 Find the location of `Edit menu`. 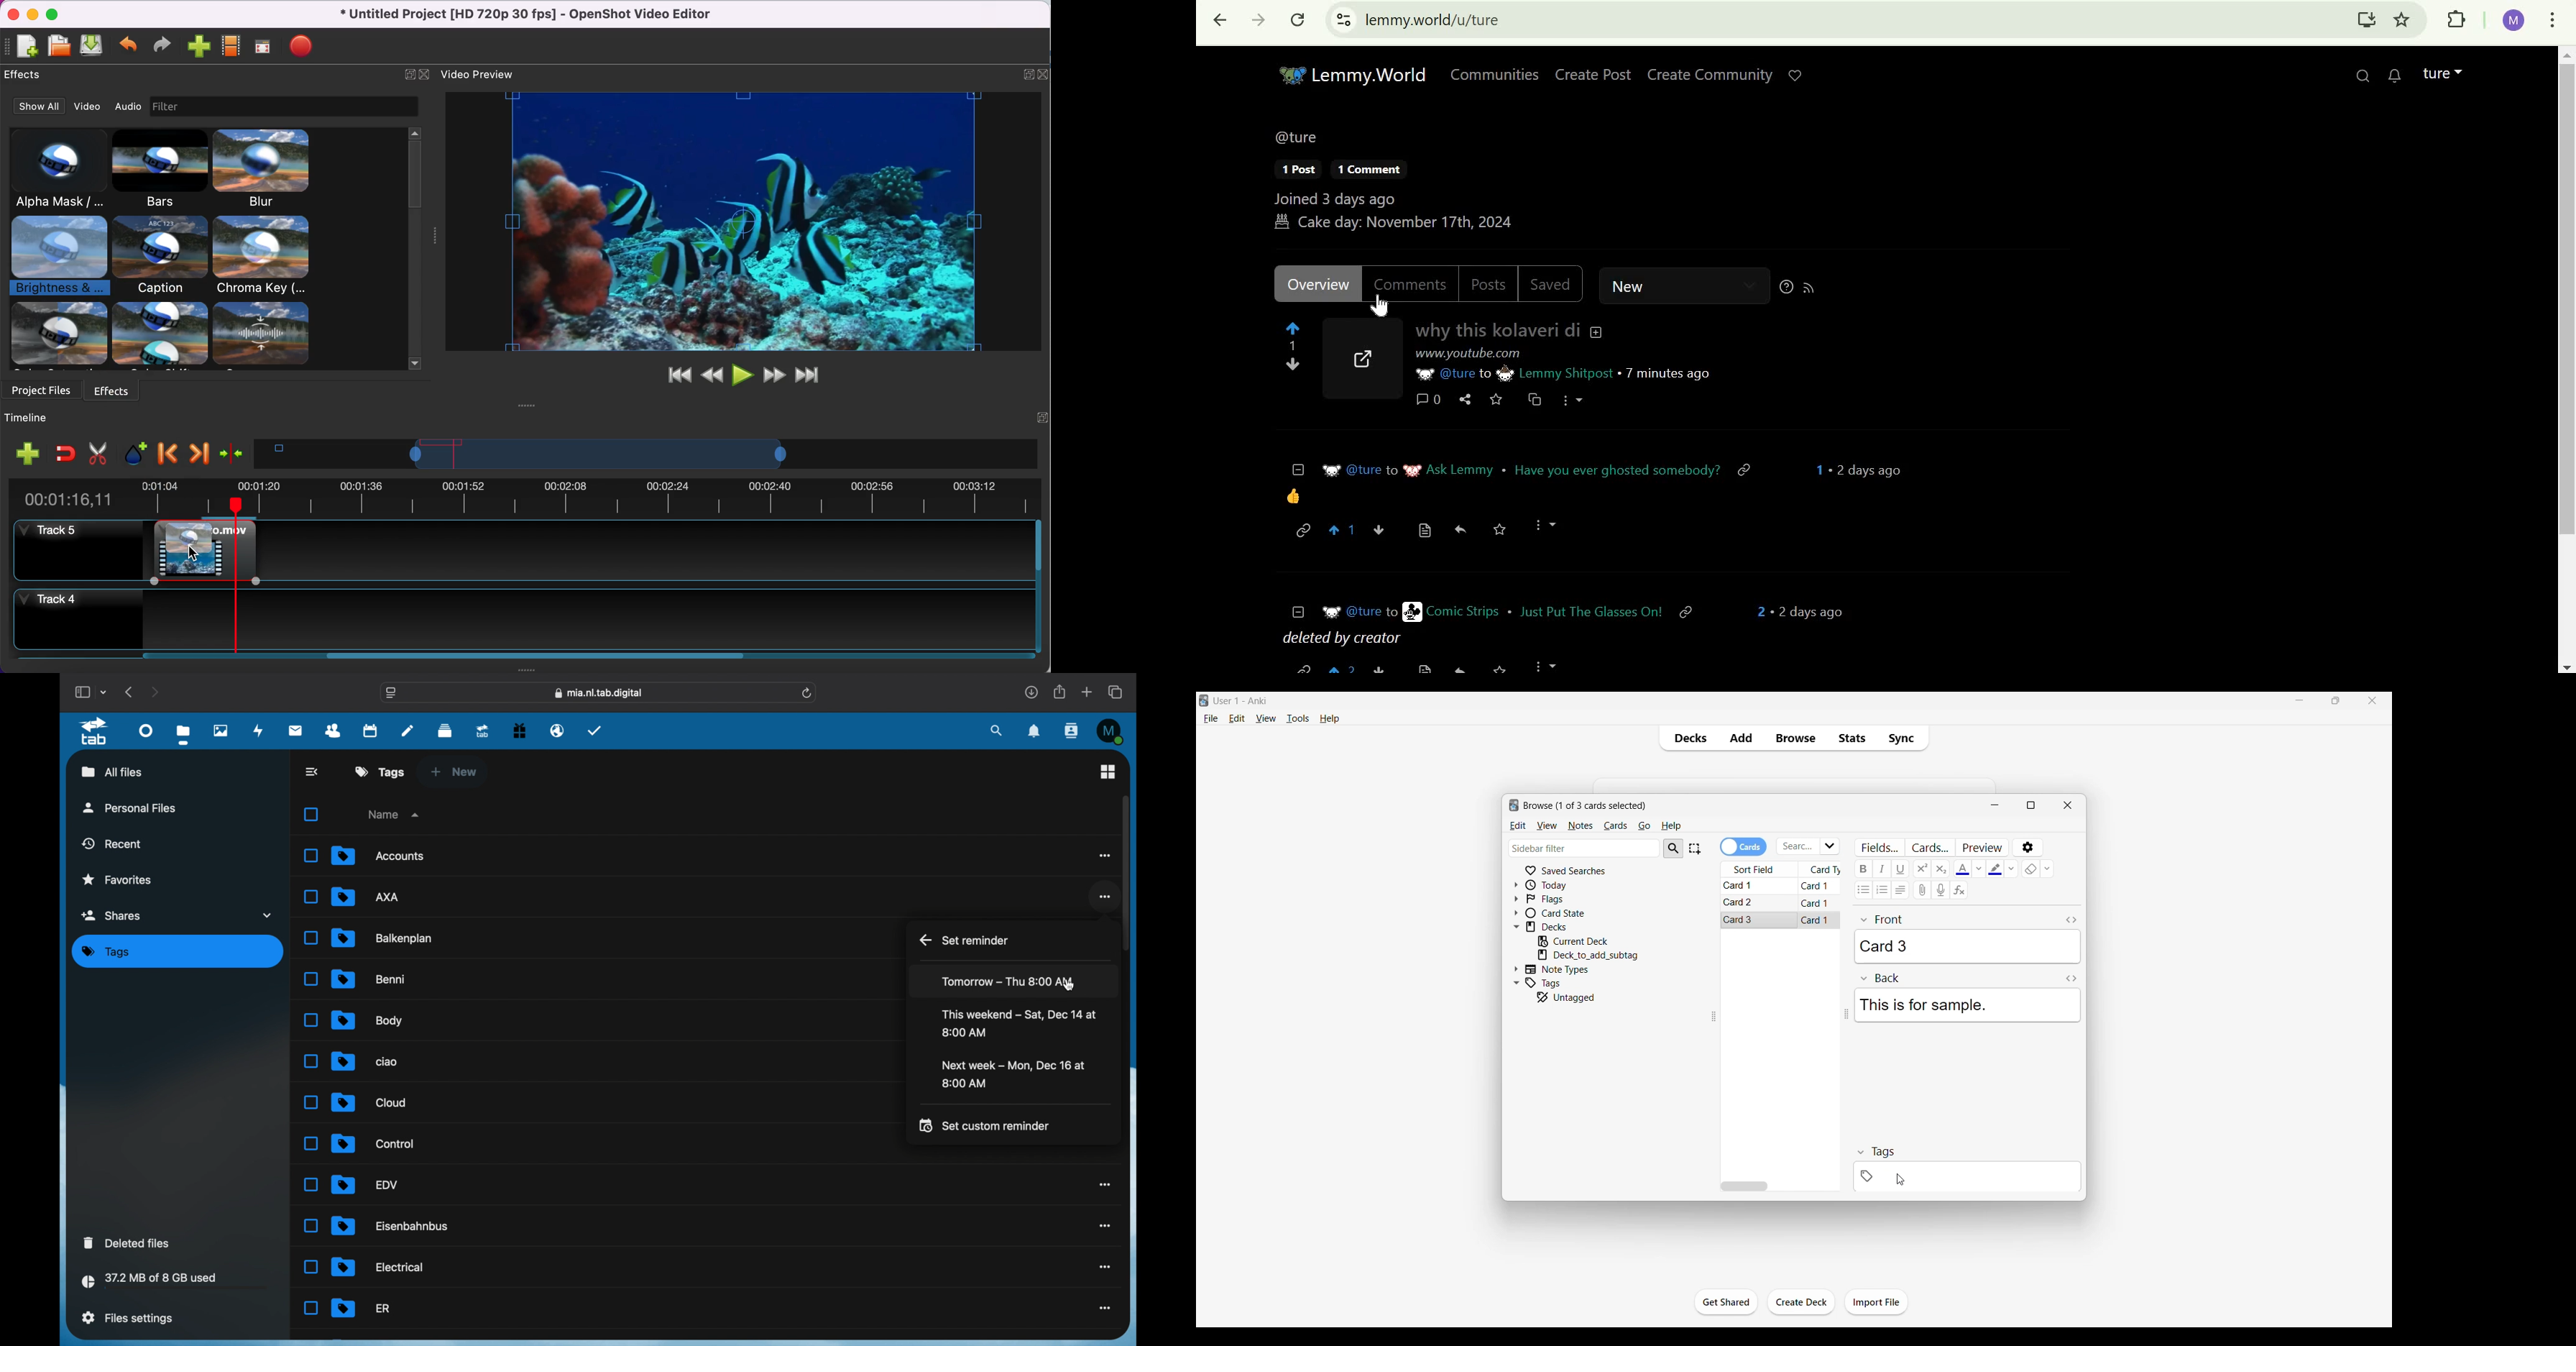

Edit menu is located at coordinates (1518, 826).